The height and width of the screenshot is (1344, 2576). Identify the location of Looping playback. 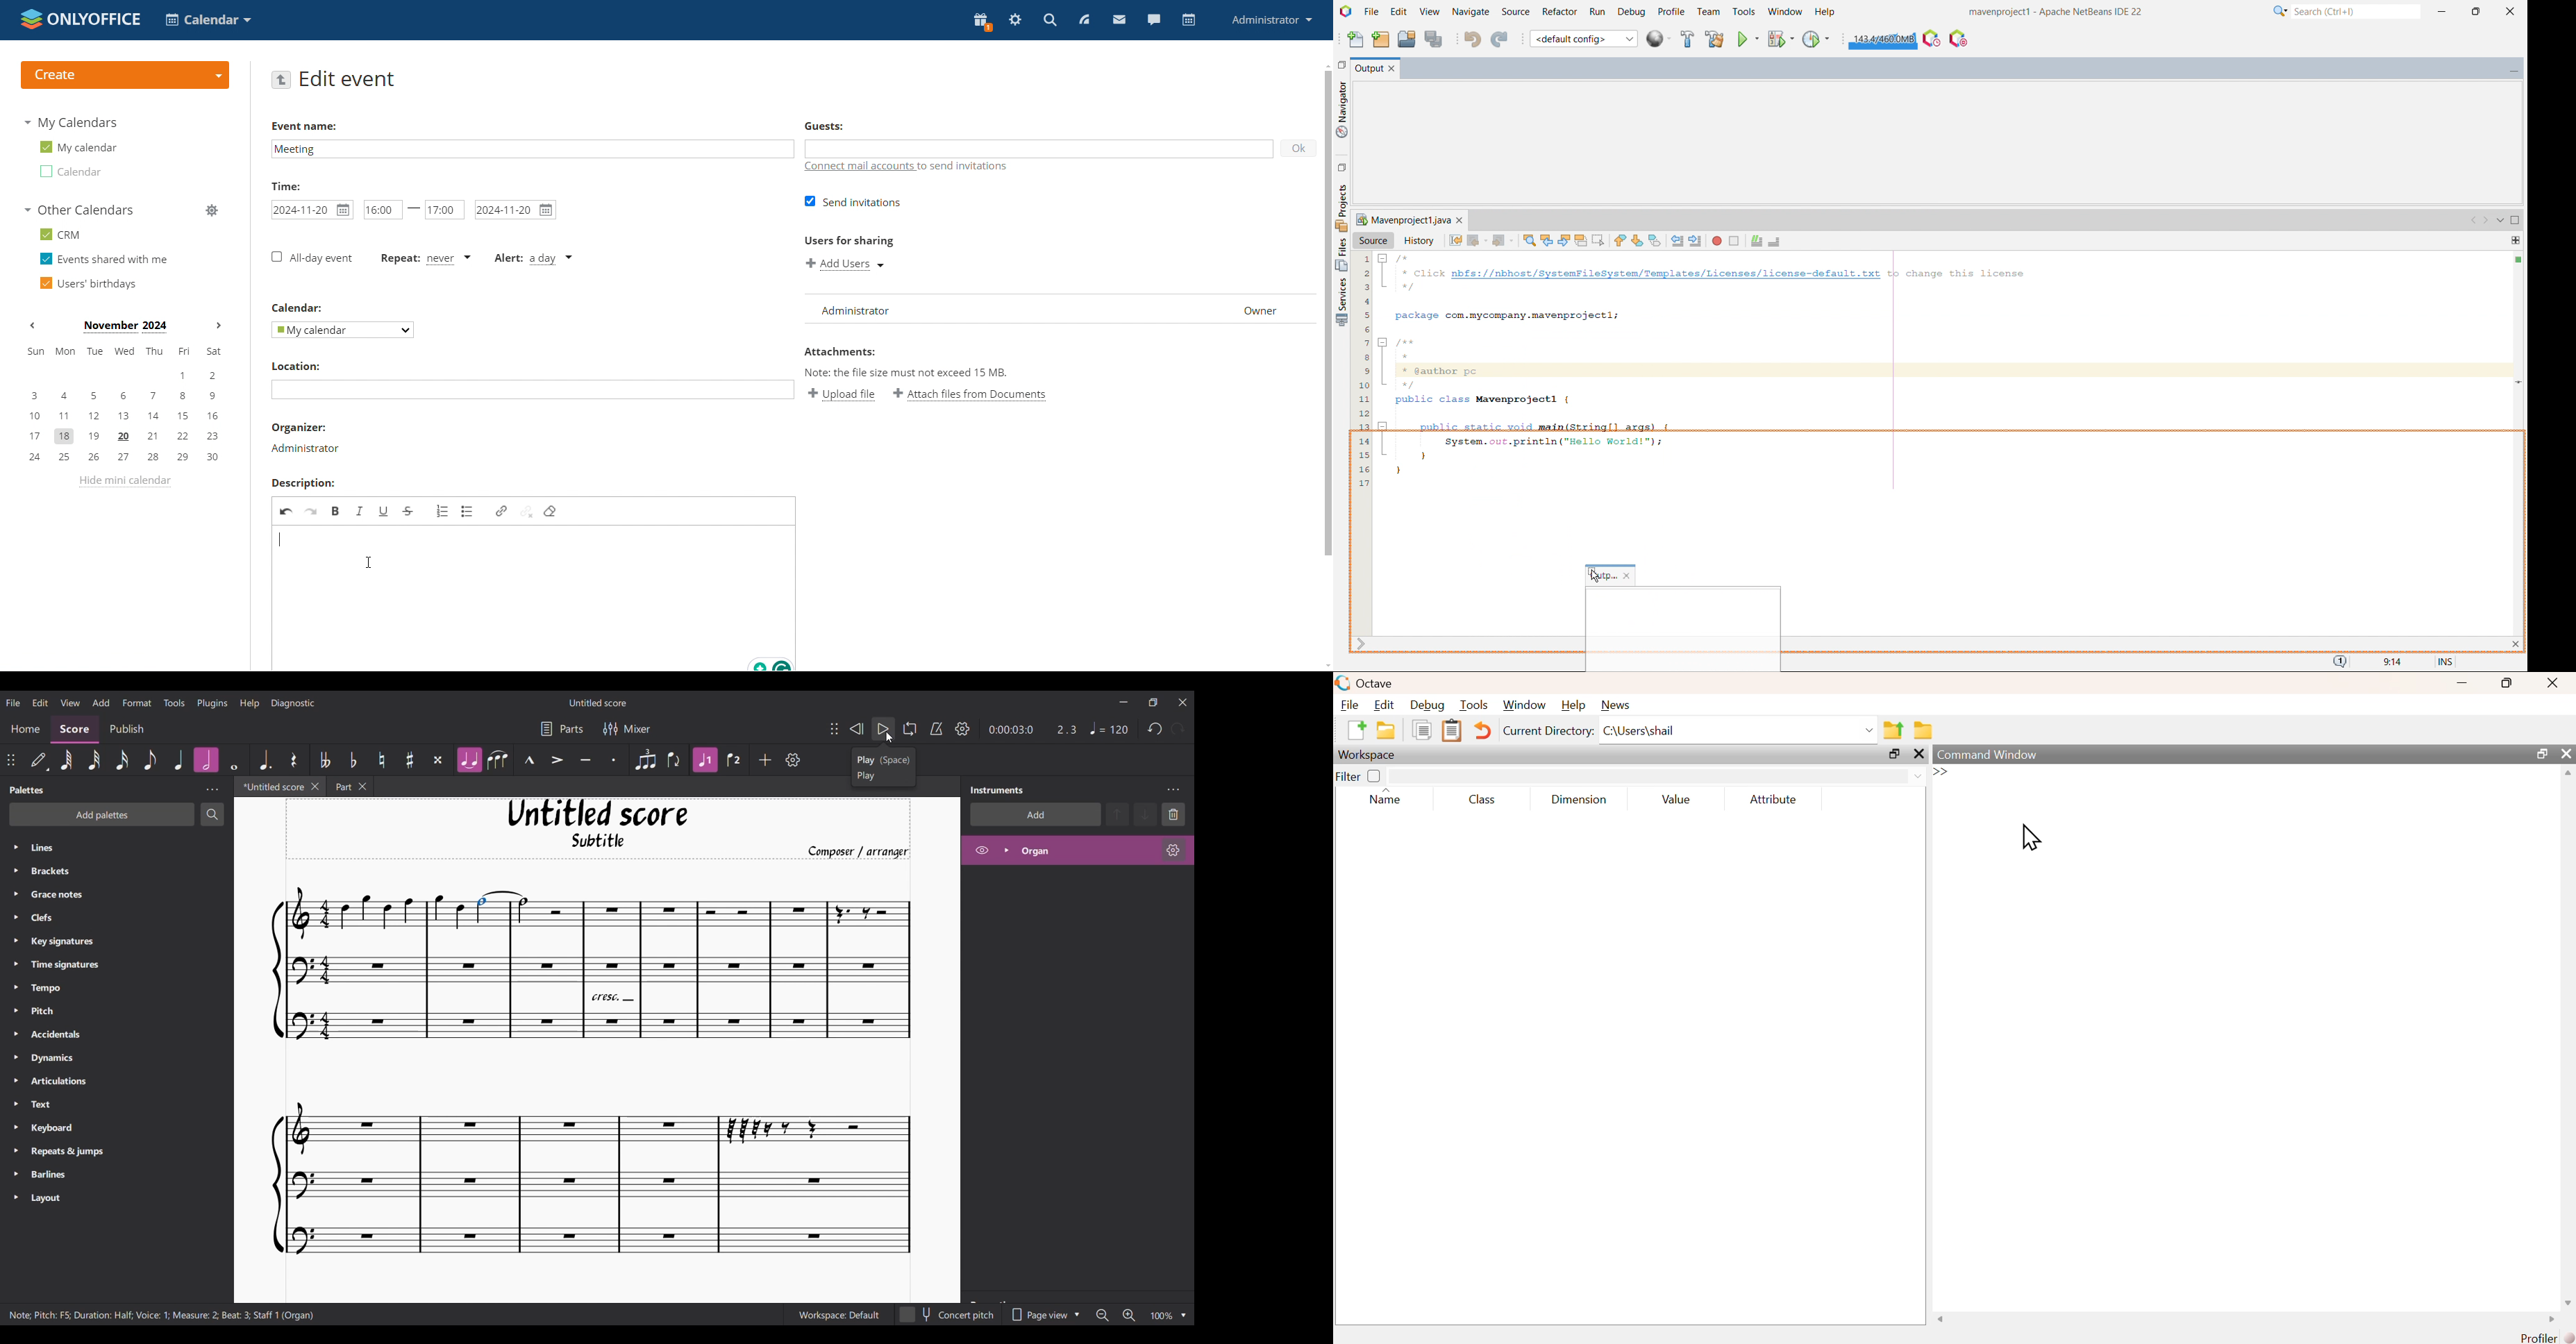
(910, 729).